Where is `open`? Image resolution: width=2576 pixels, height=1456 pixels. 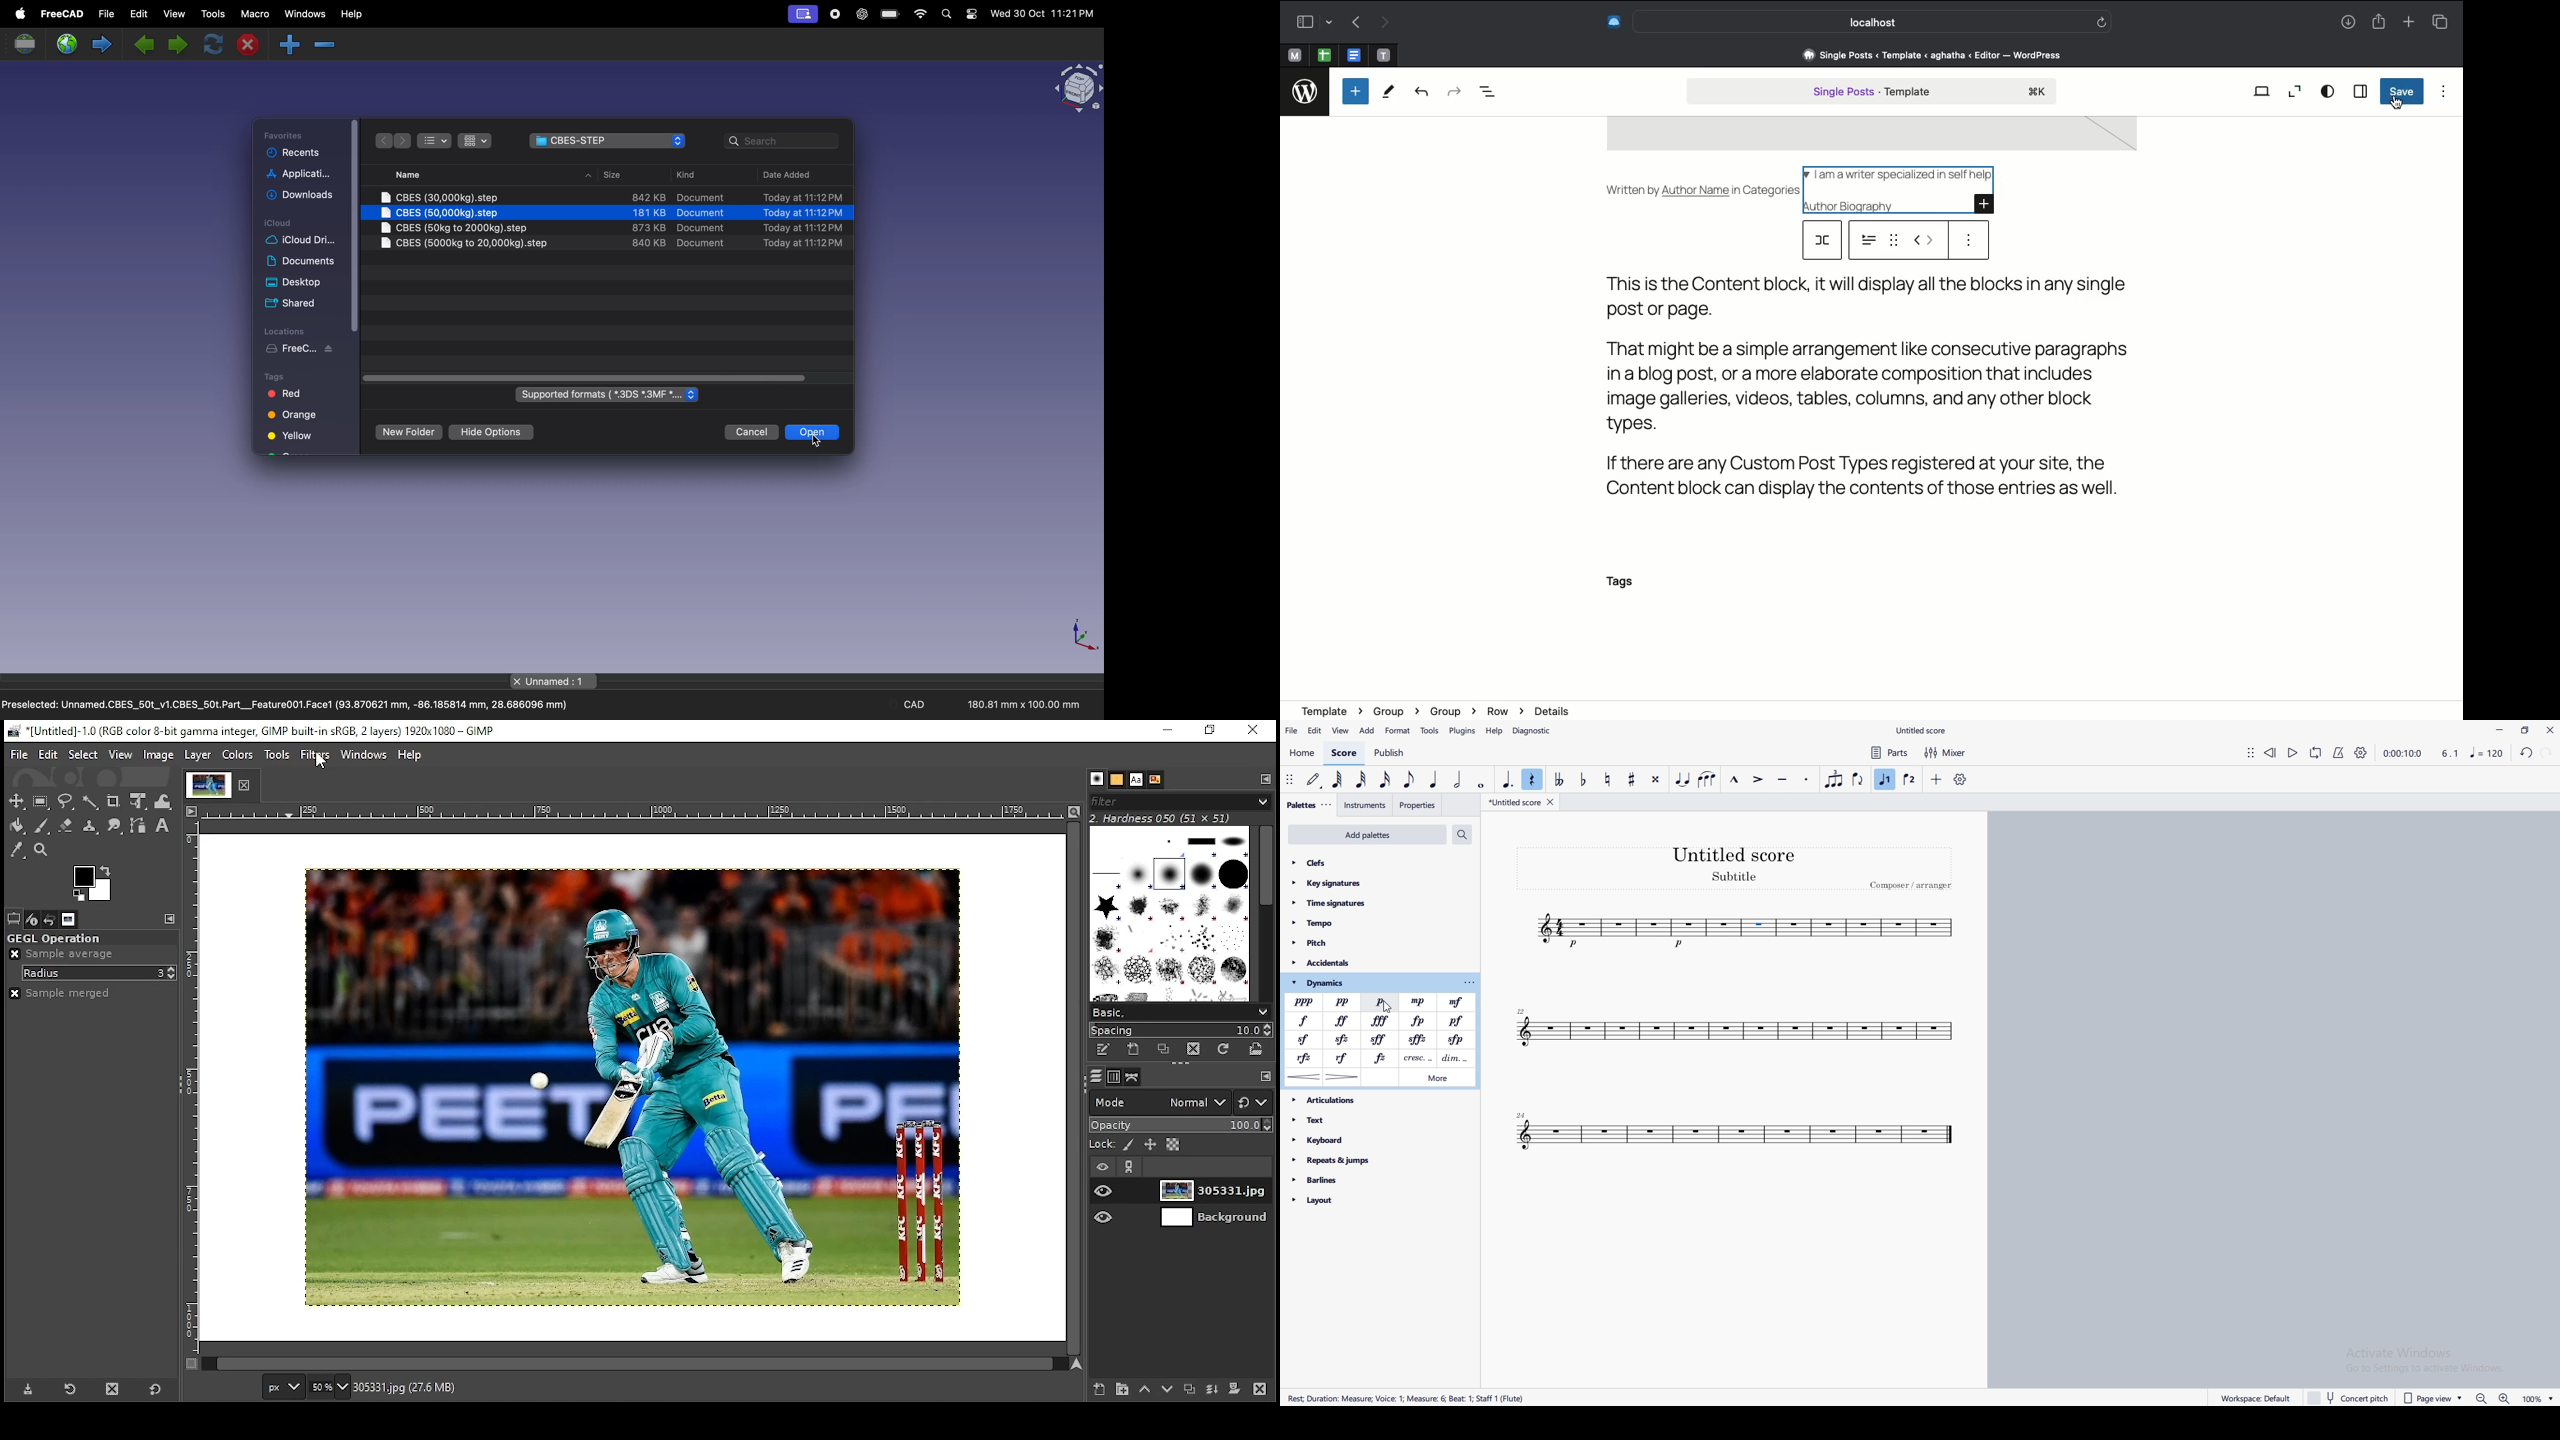
open is located at coordinates (815, 432).